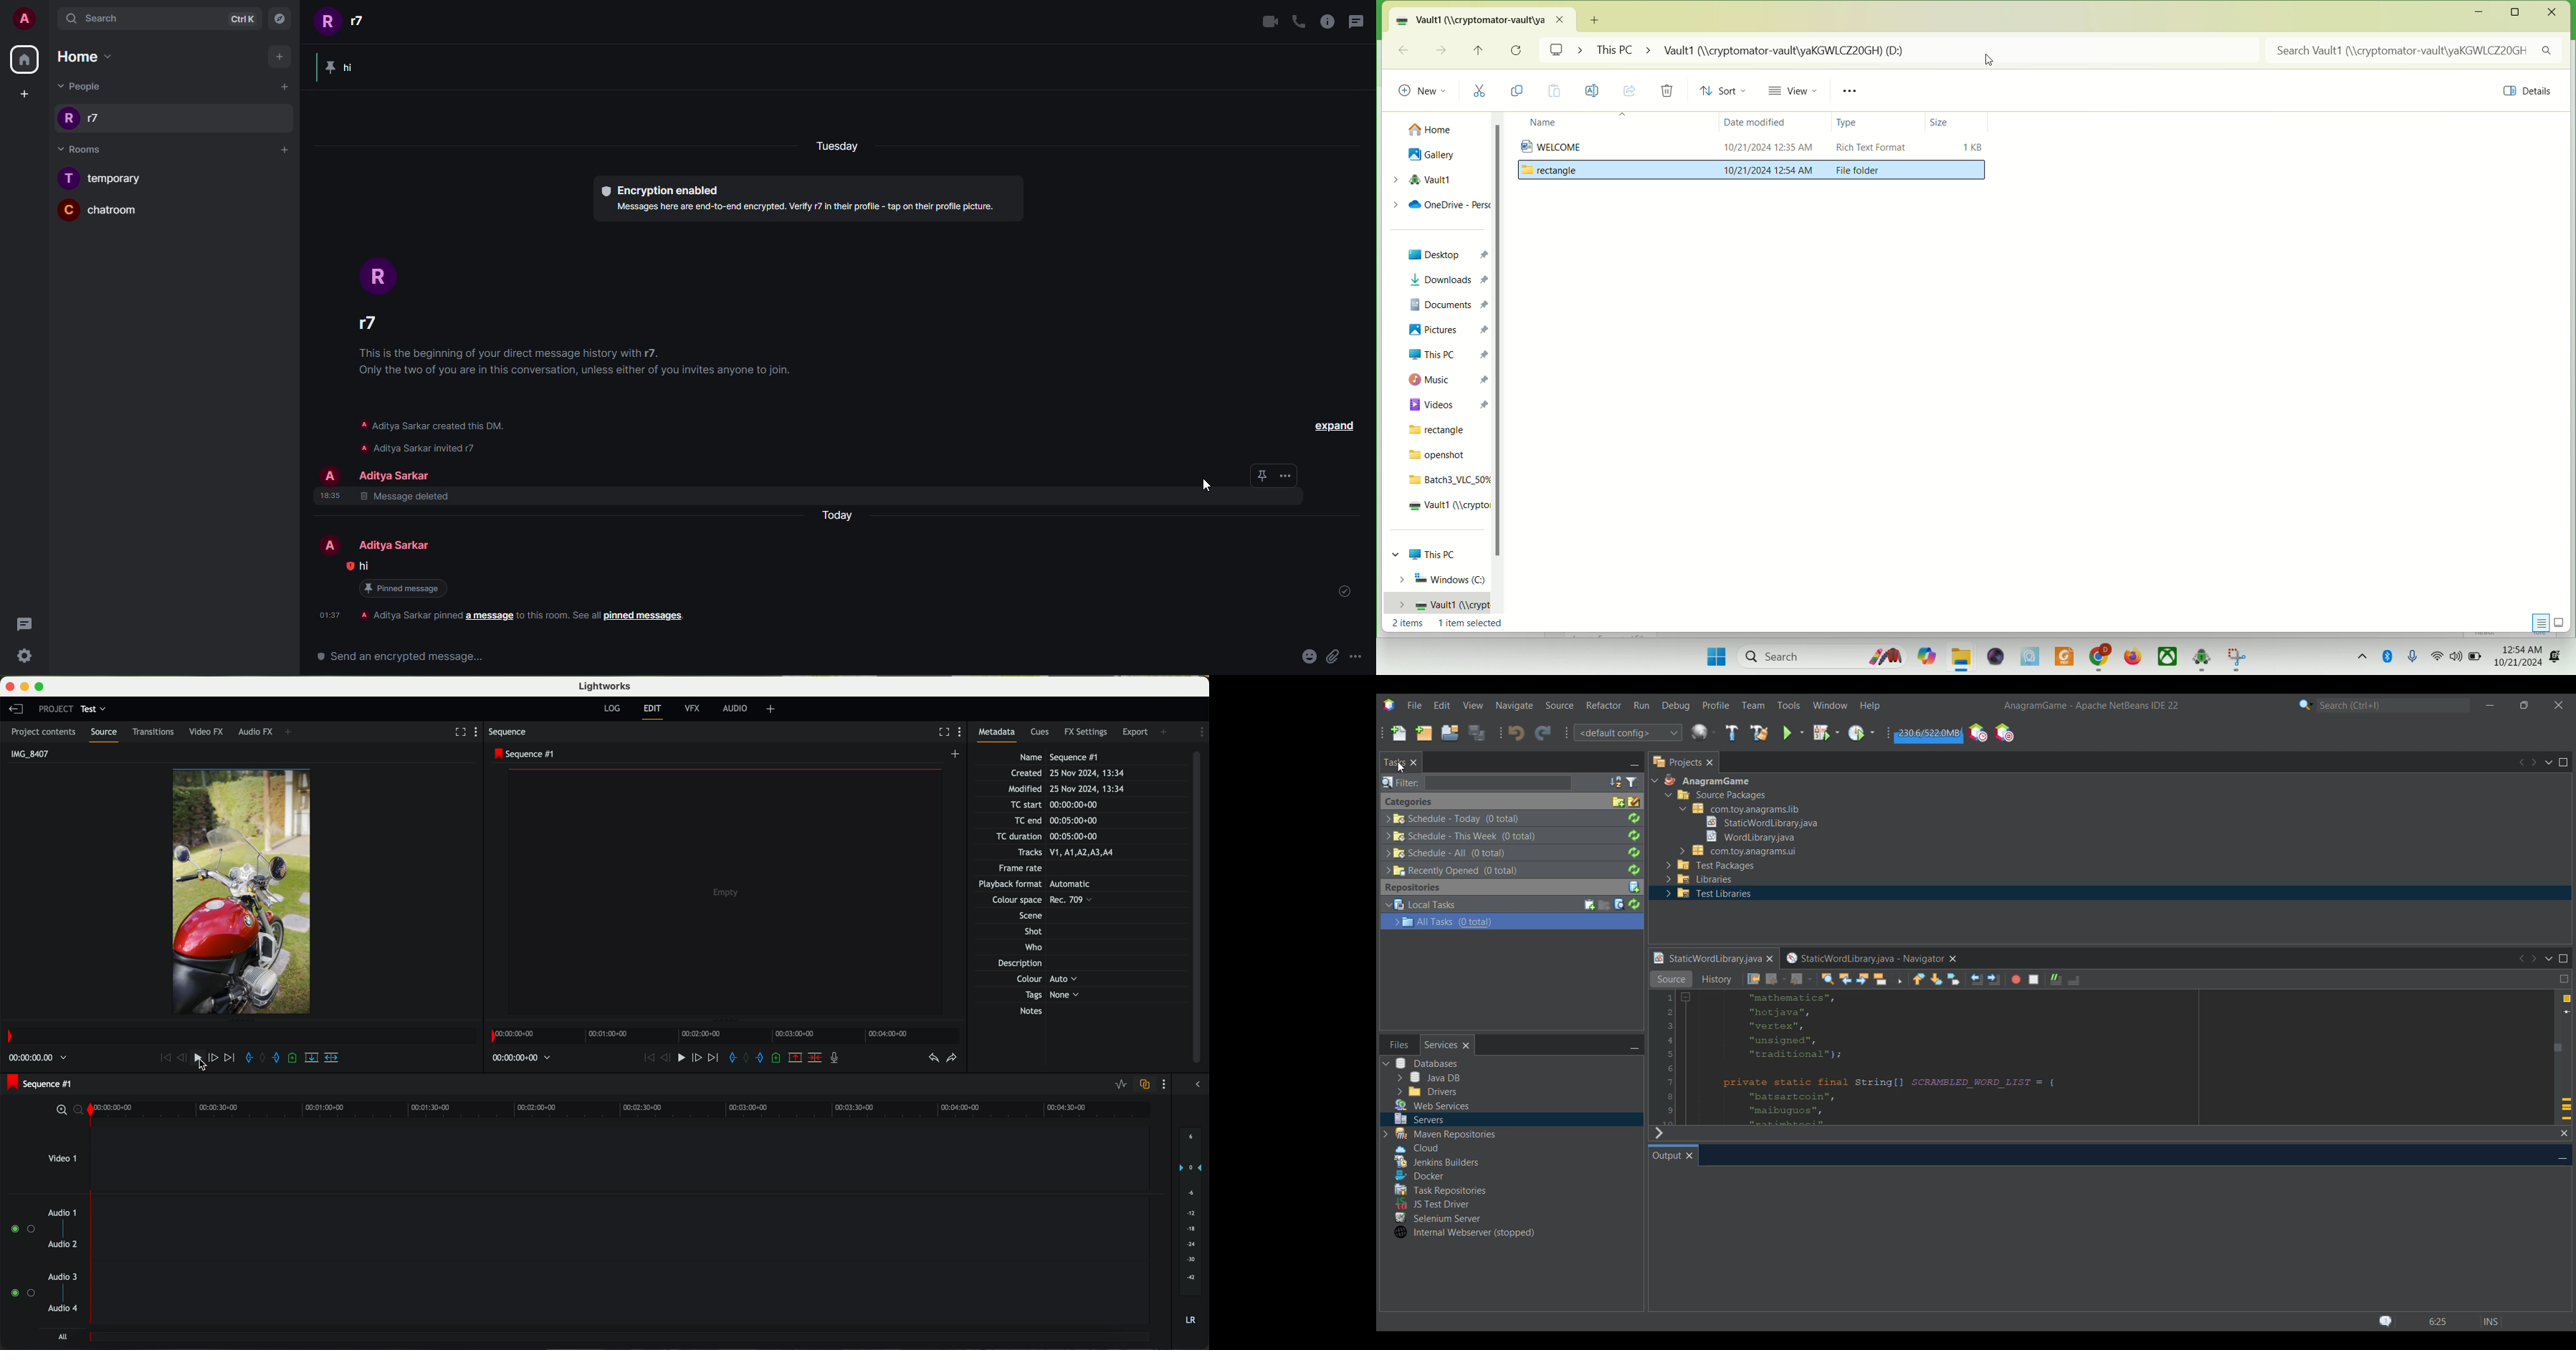 The width and height of the screenshot is (2576, 1372). I want to click on message pinned, so click(351, 67).